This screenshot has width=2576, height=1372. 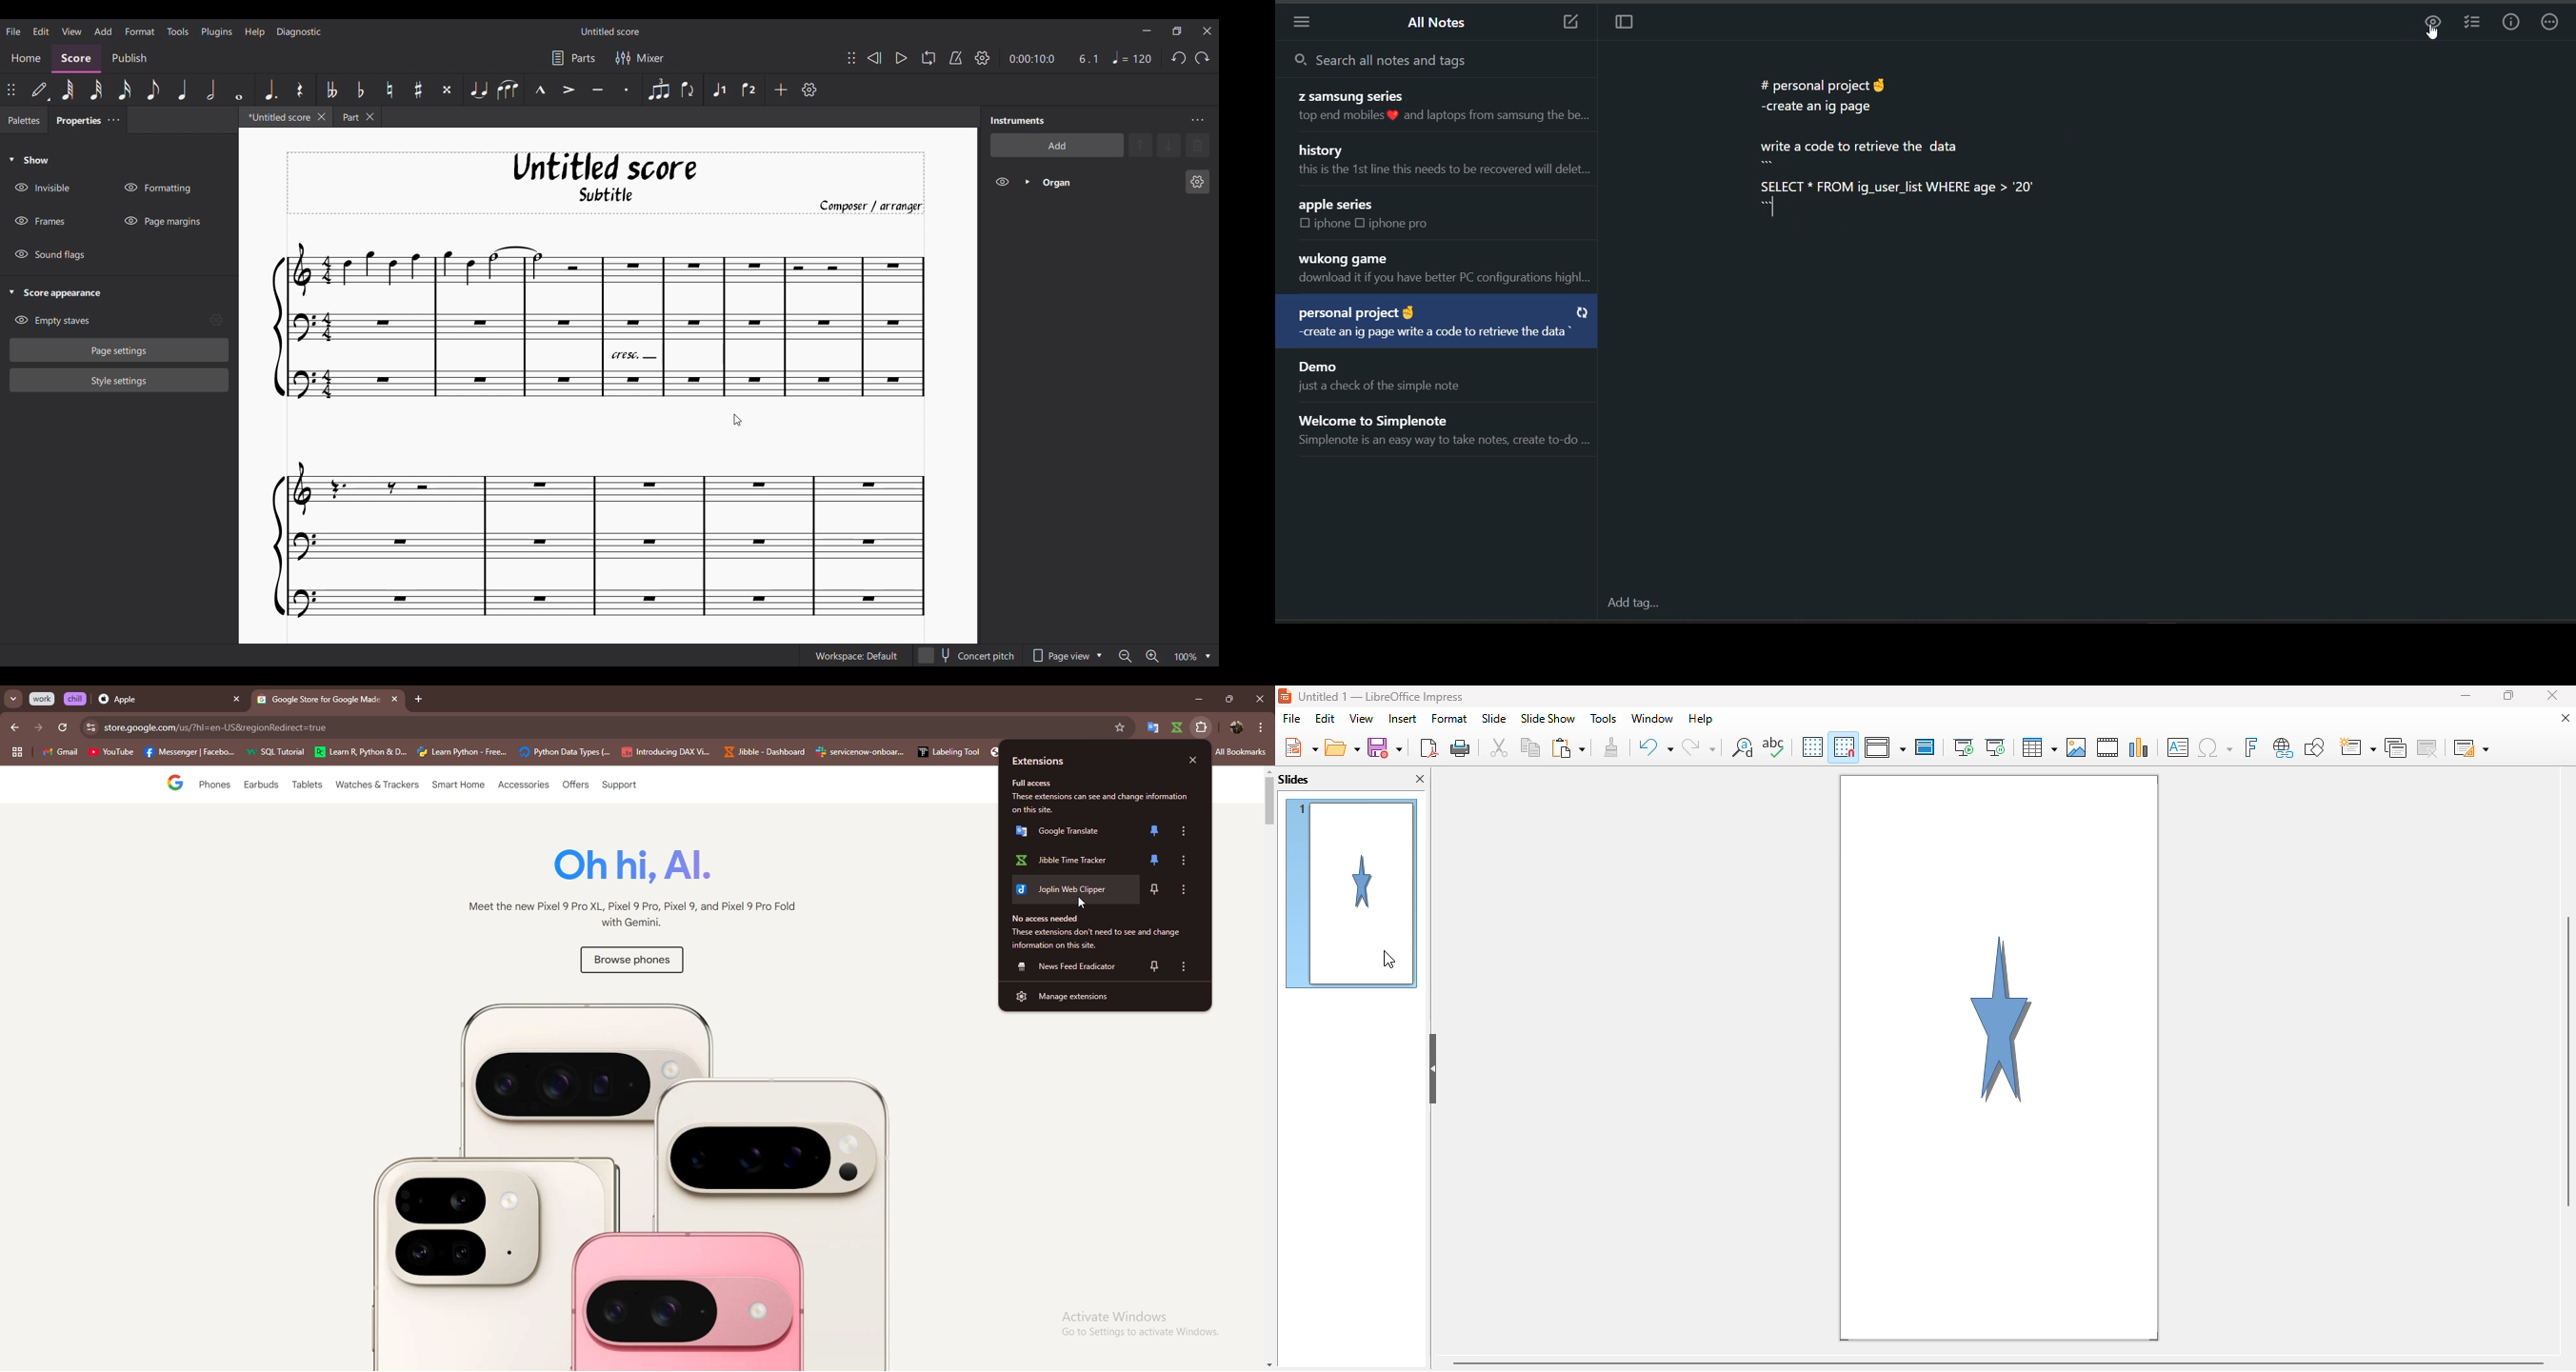 I want to click on Plugins menu, so click(x=217, y=32).